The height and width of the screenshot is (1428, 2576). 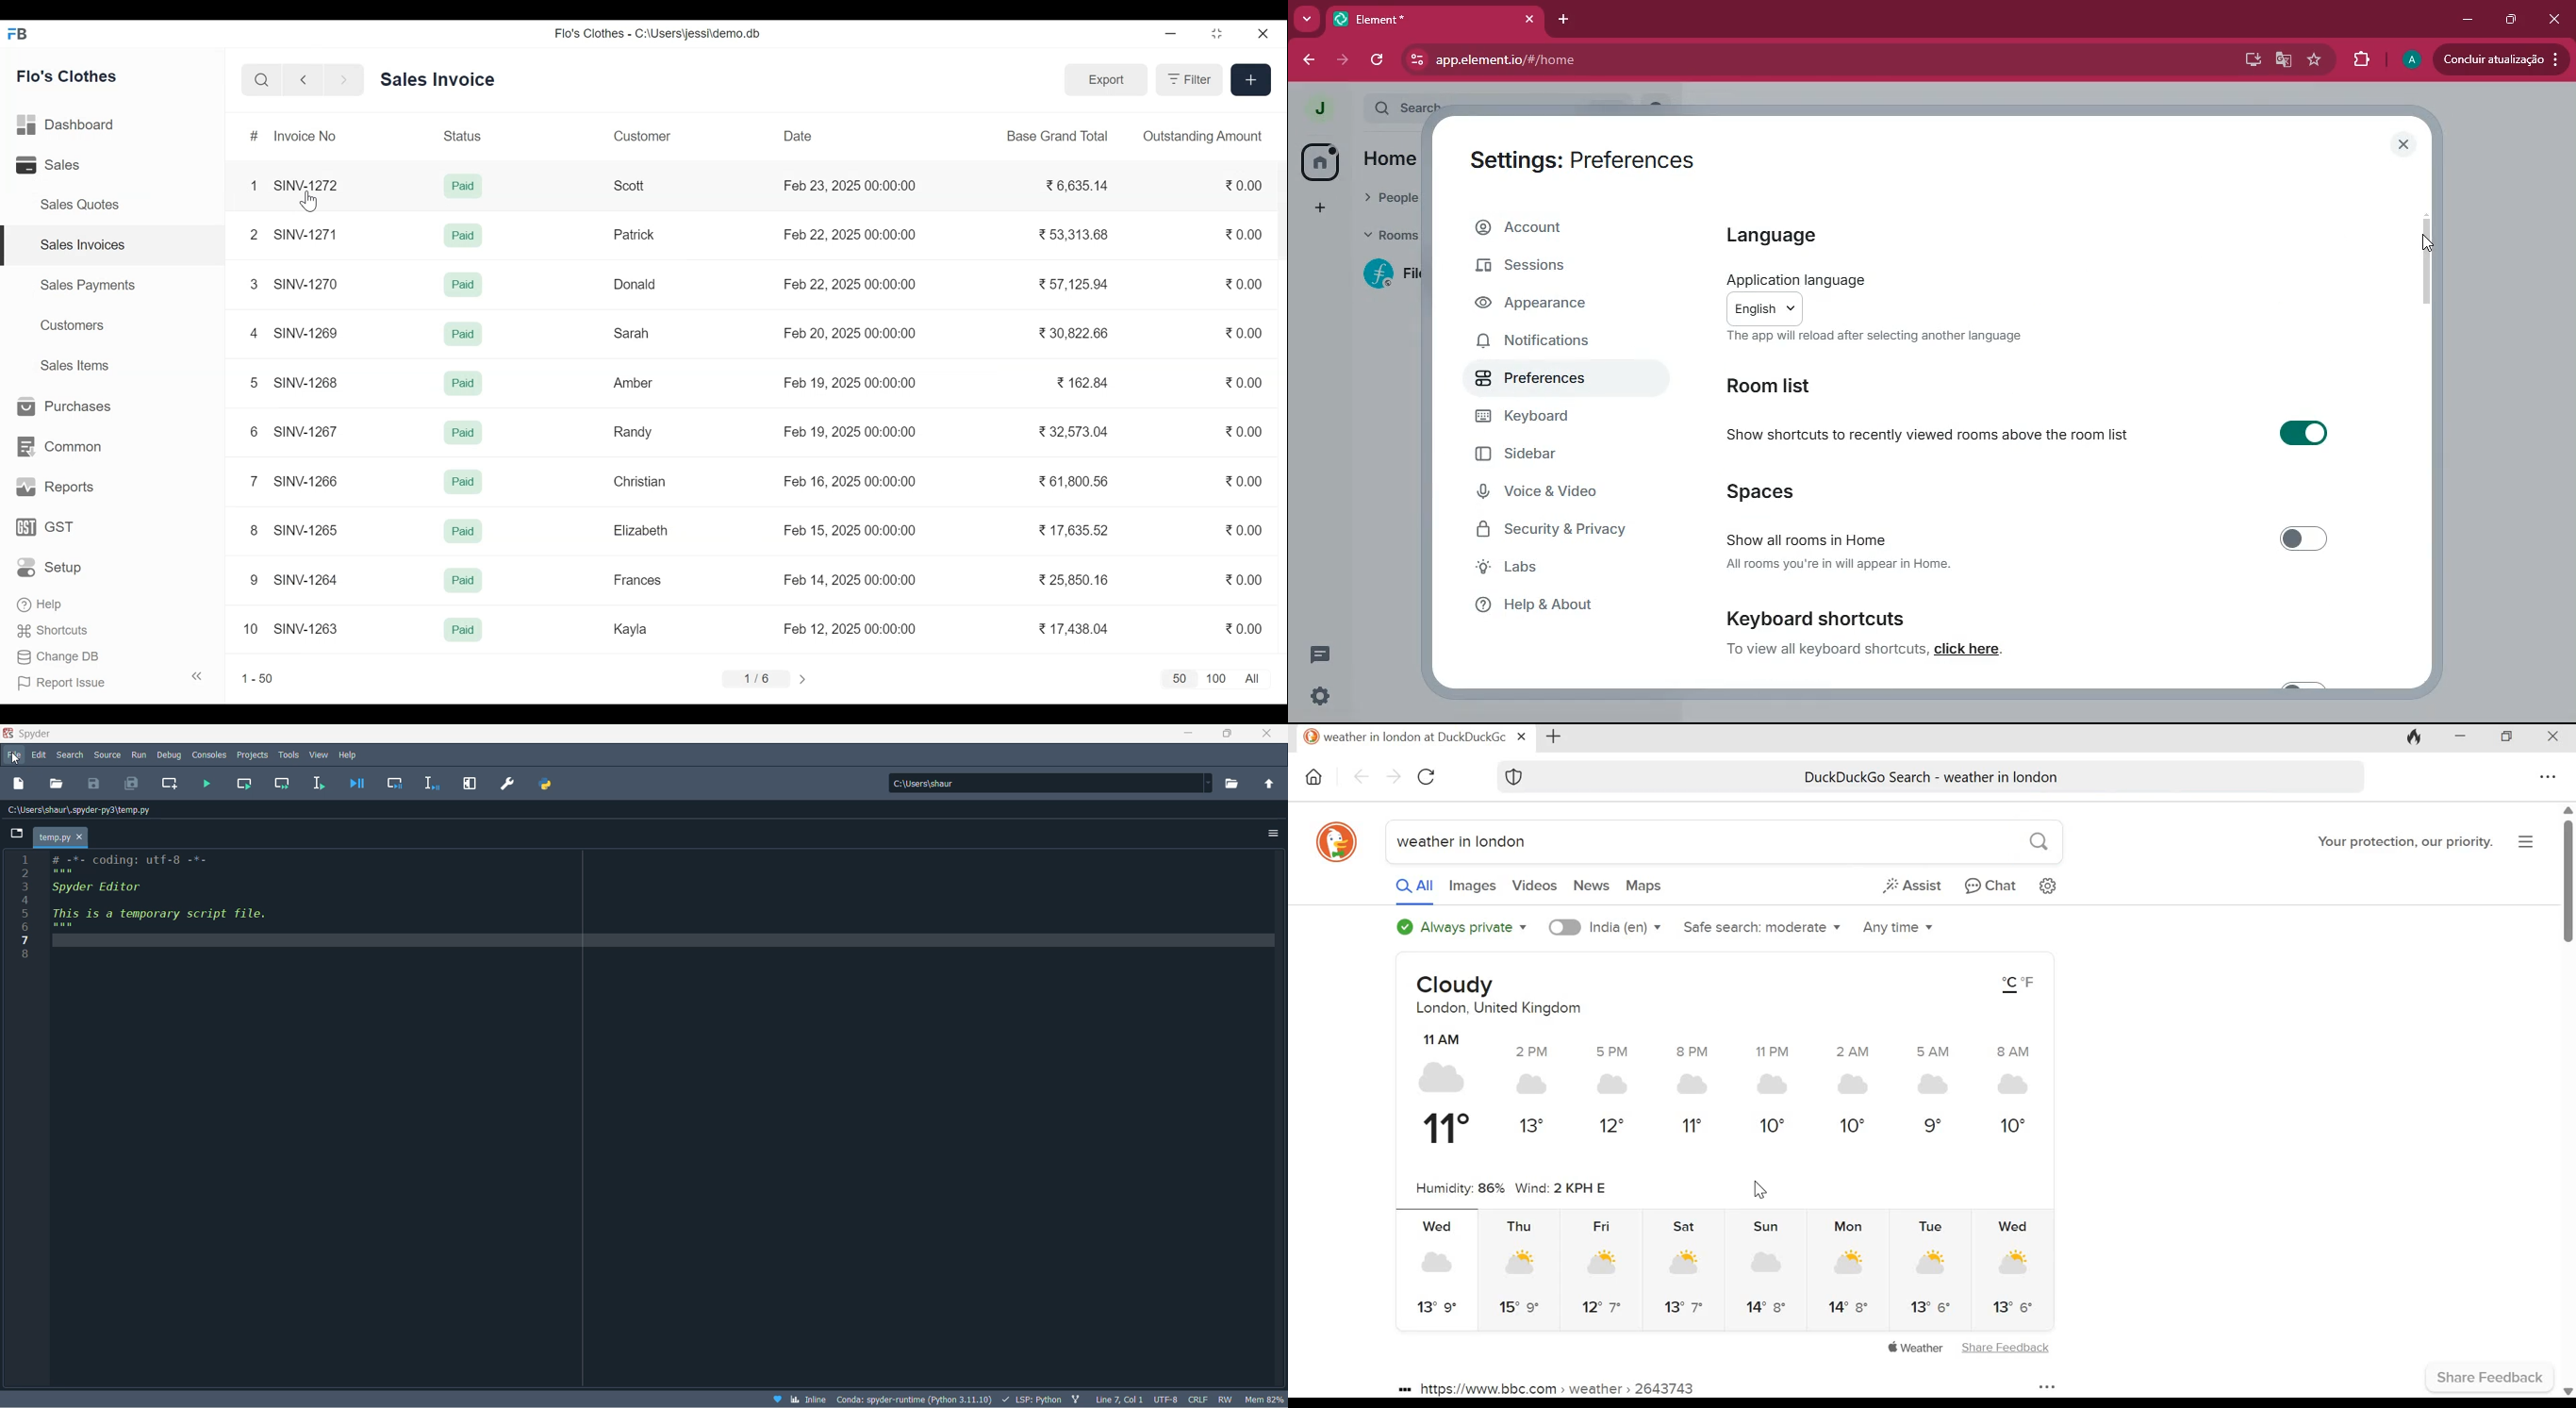 What do you see at coordinates (1554, 341) in the screenshot?
I see `notifications` at bounding box center [1554, 341].